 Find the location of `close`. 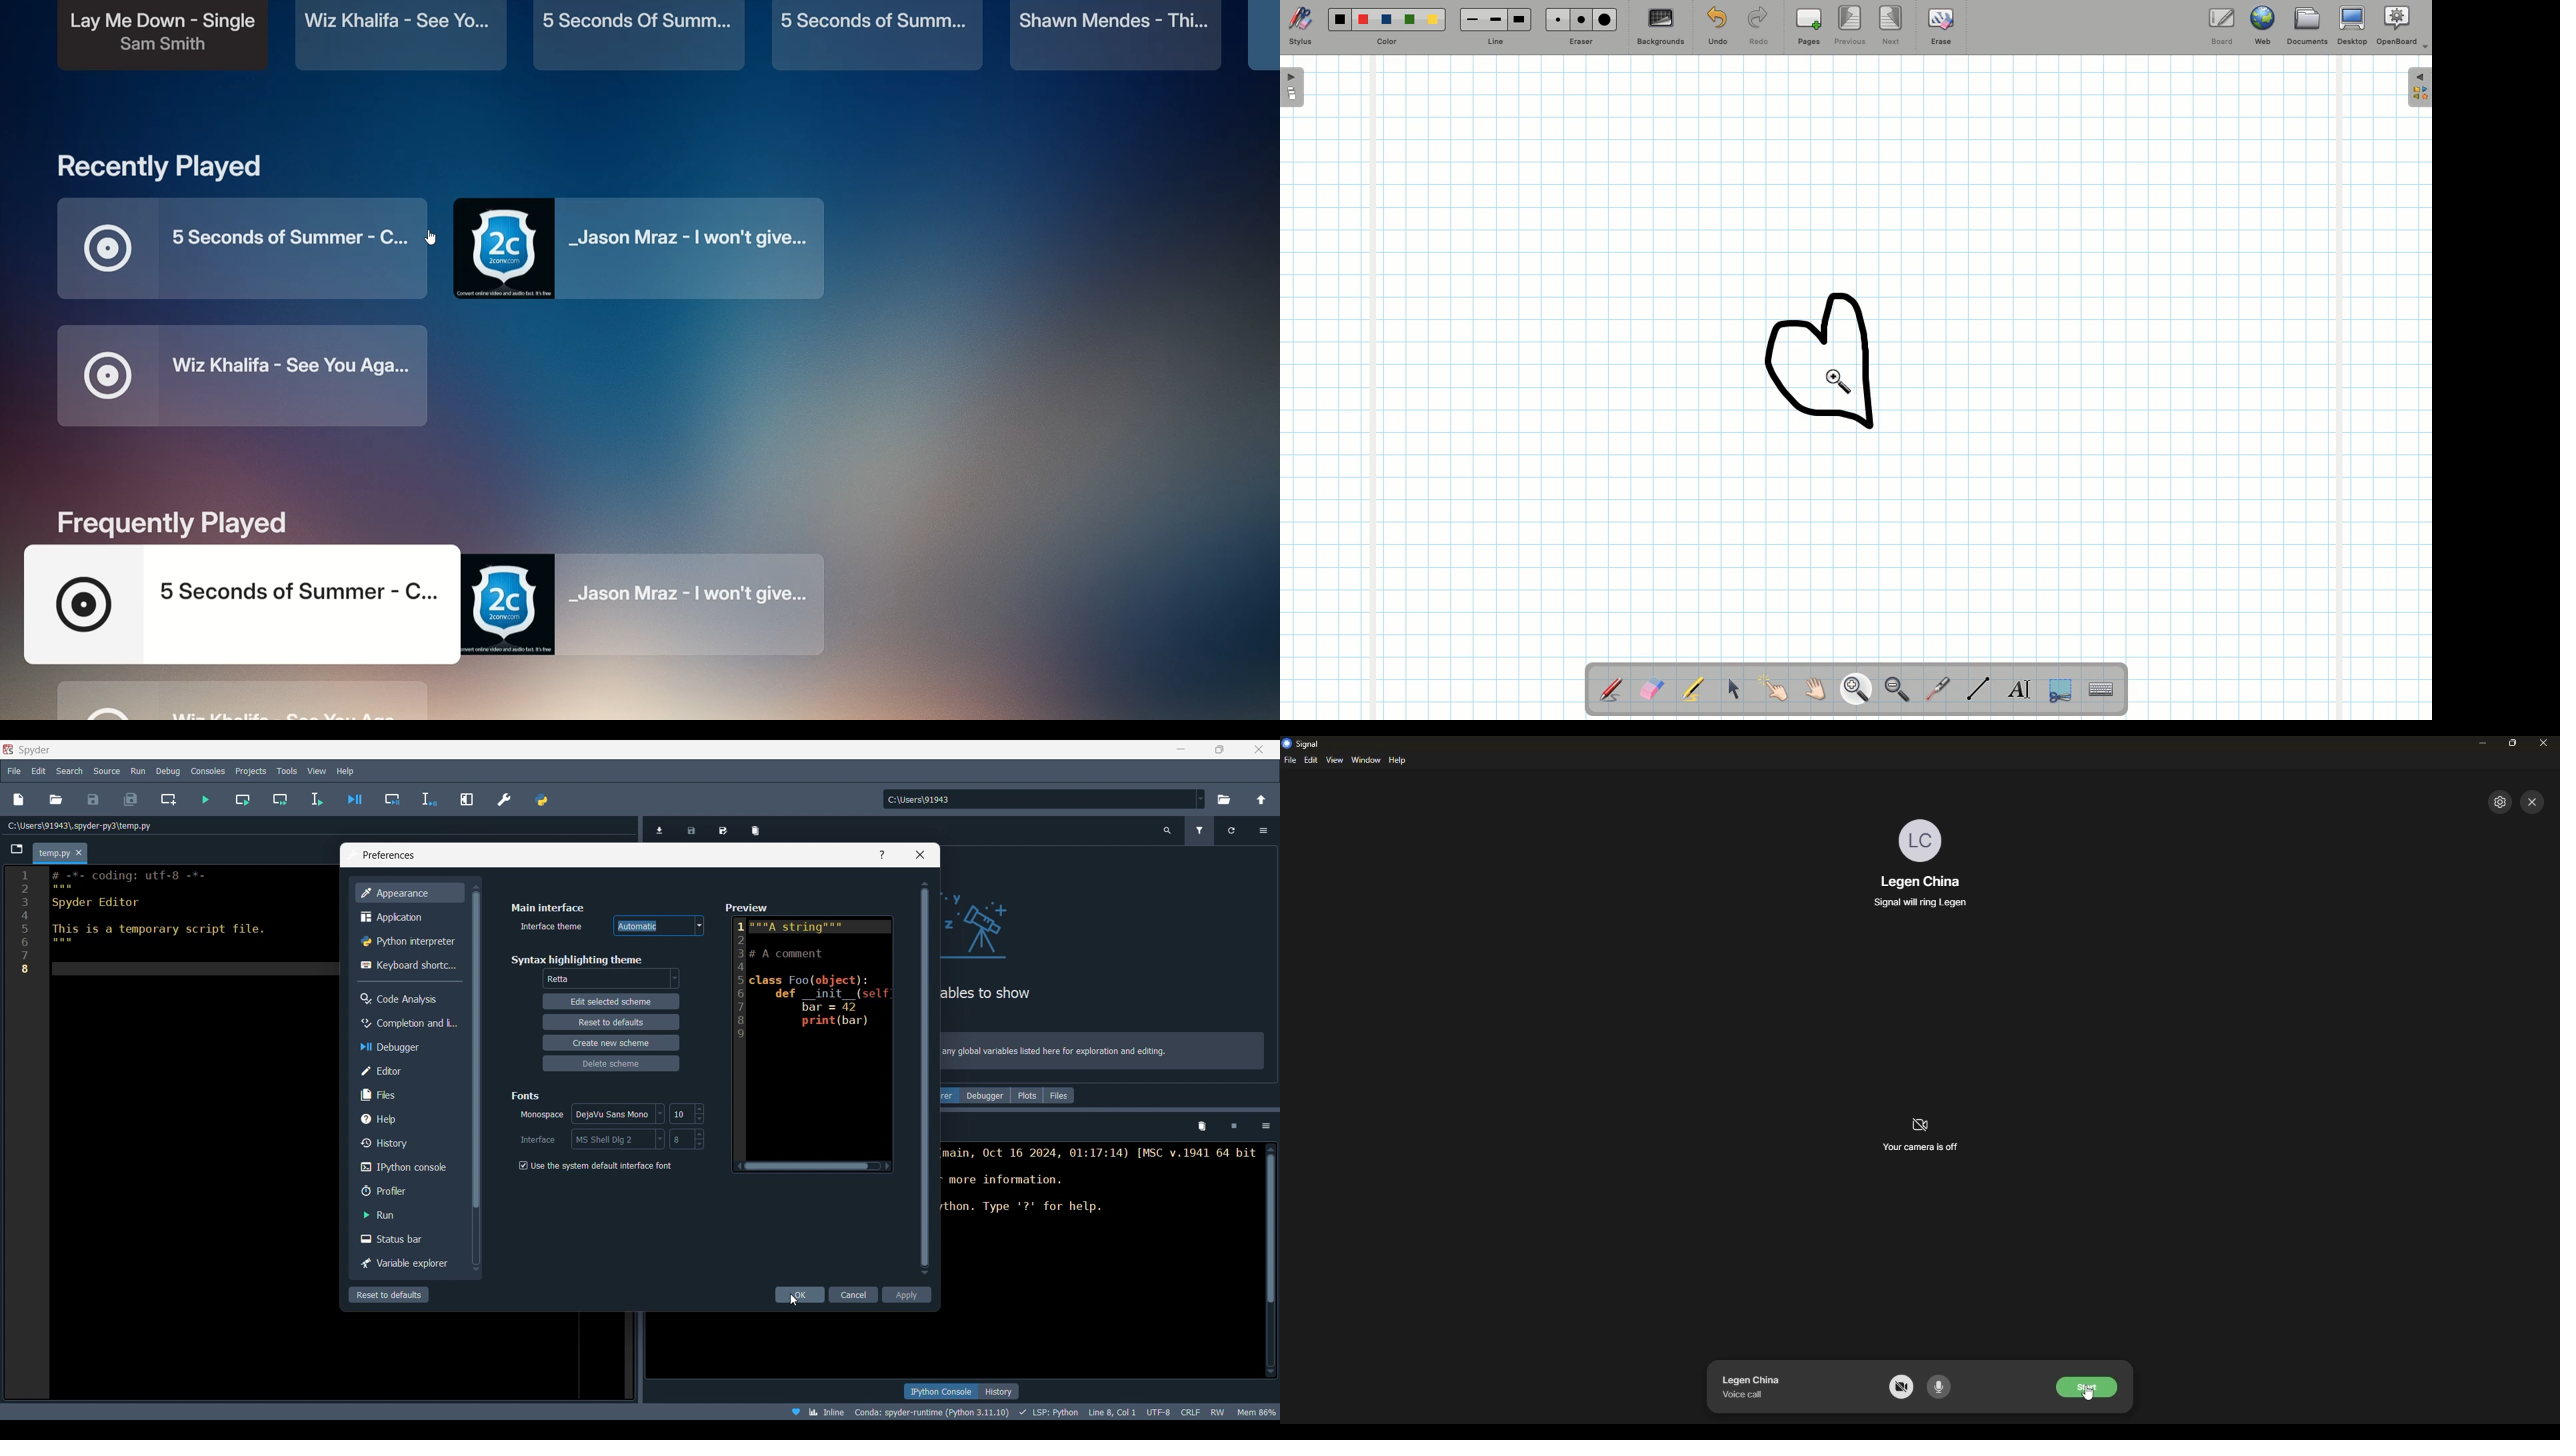

close is located at coordinates (2543, 742).